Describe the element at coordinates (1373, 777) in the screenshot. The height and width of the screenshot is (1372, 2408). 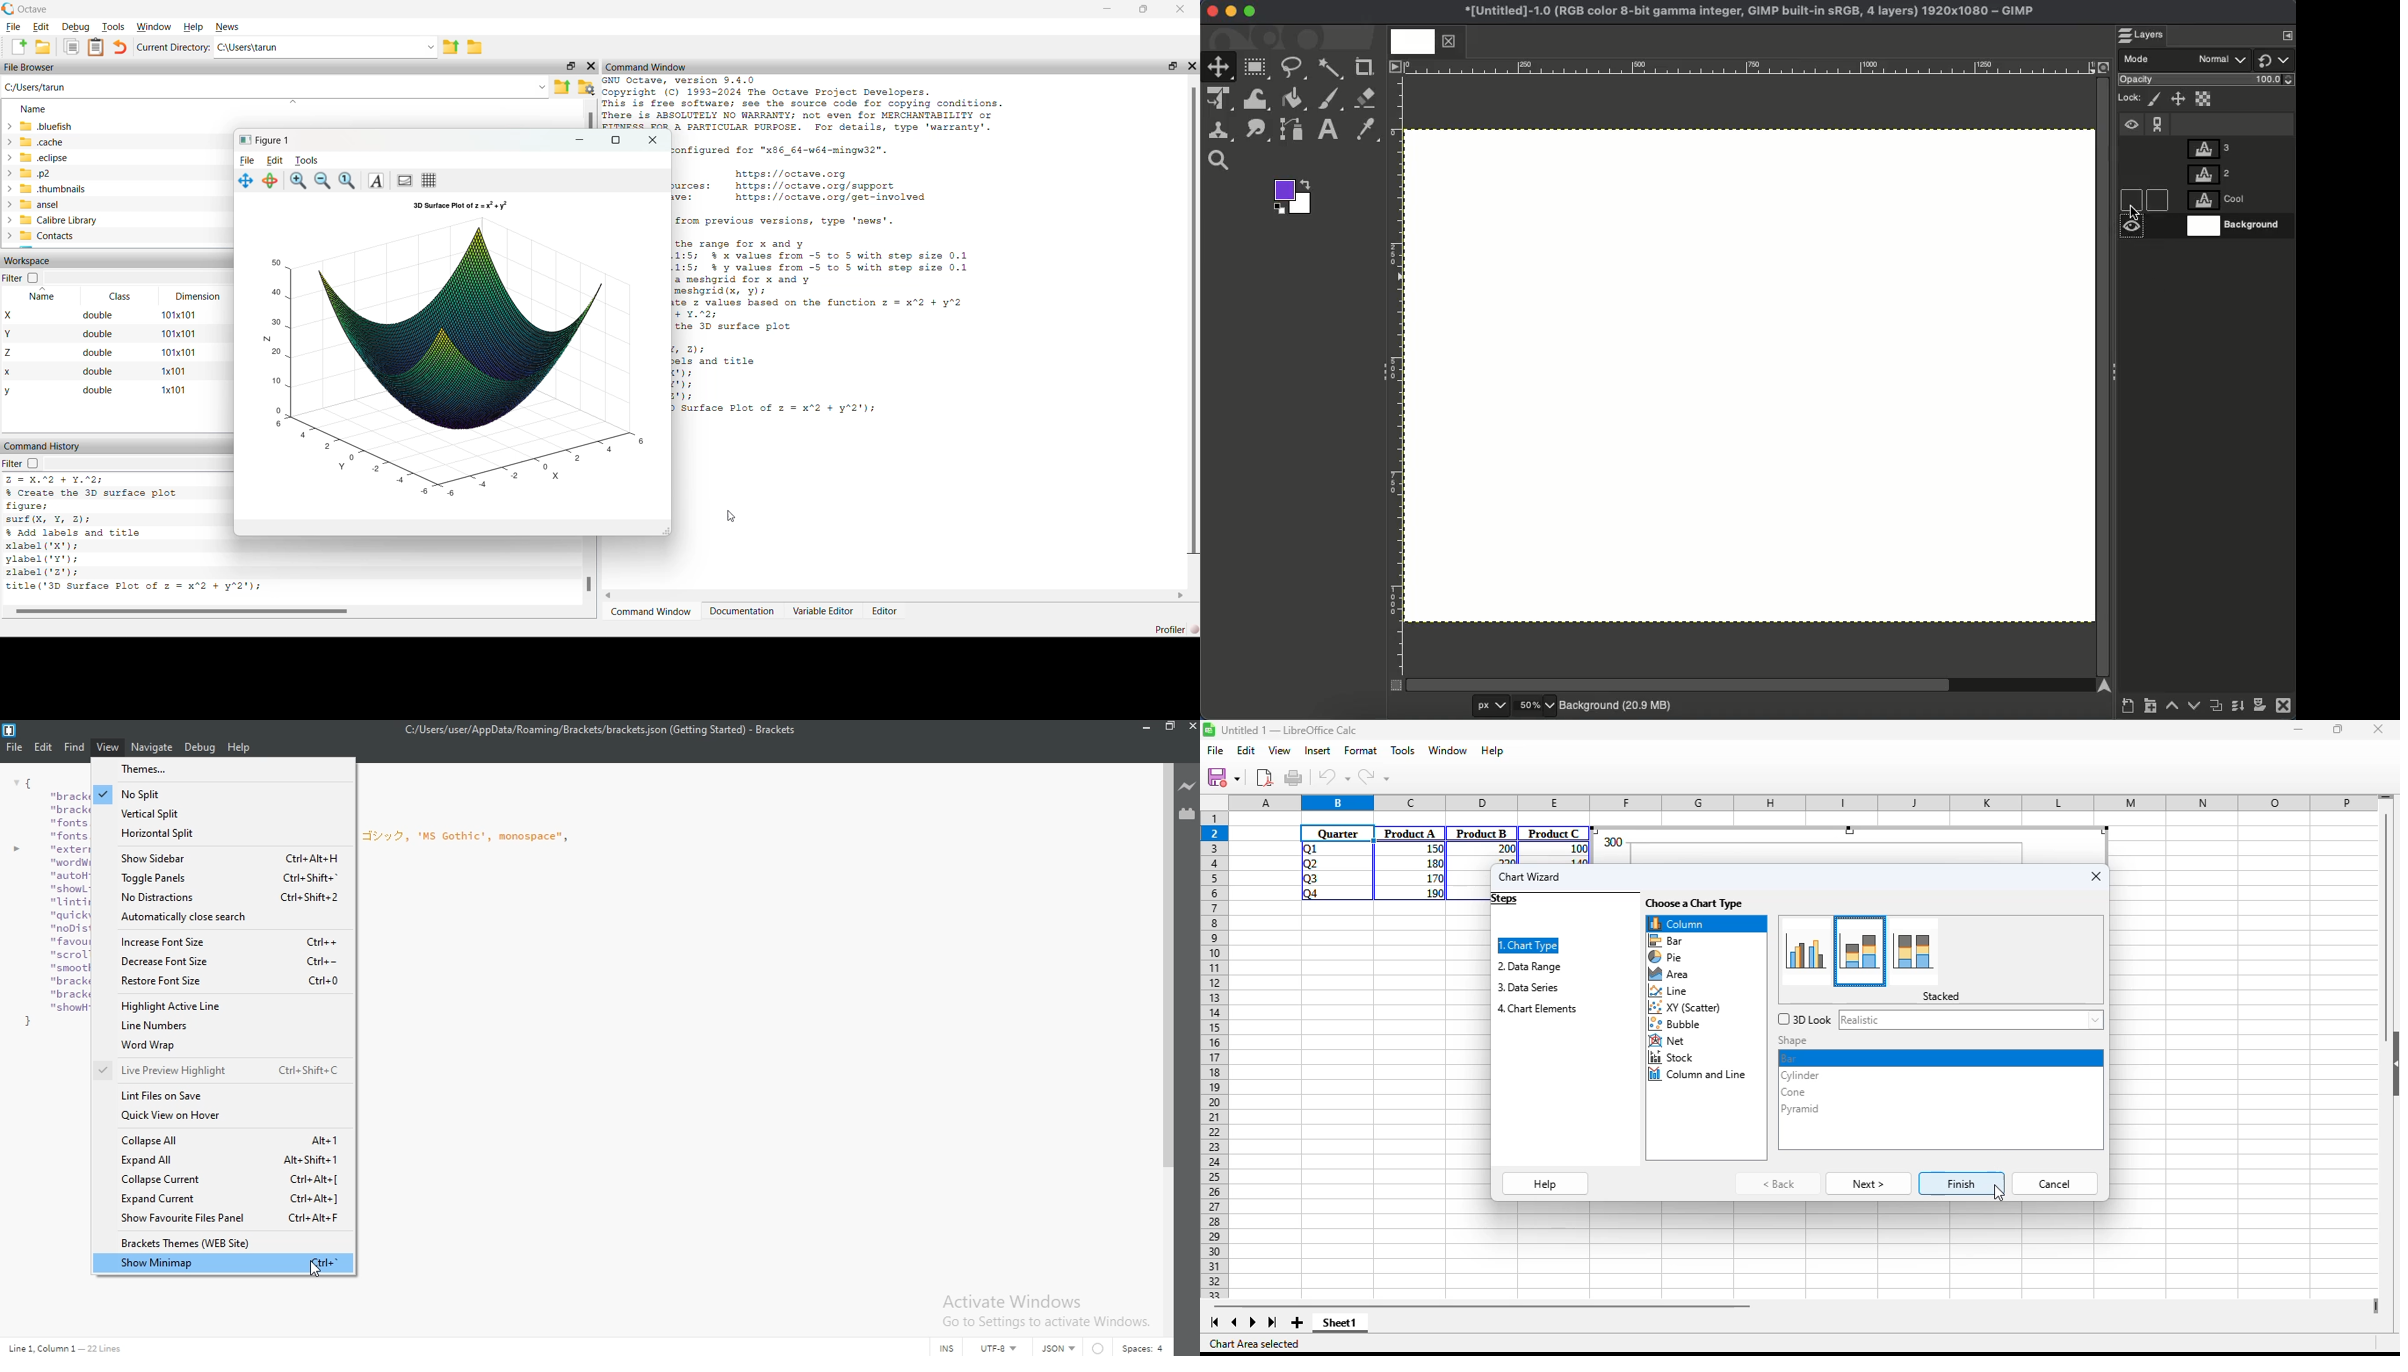
I see `redo` at that location.